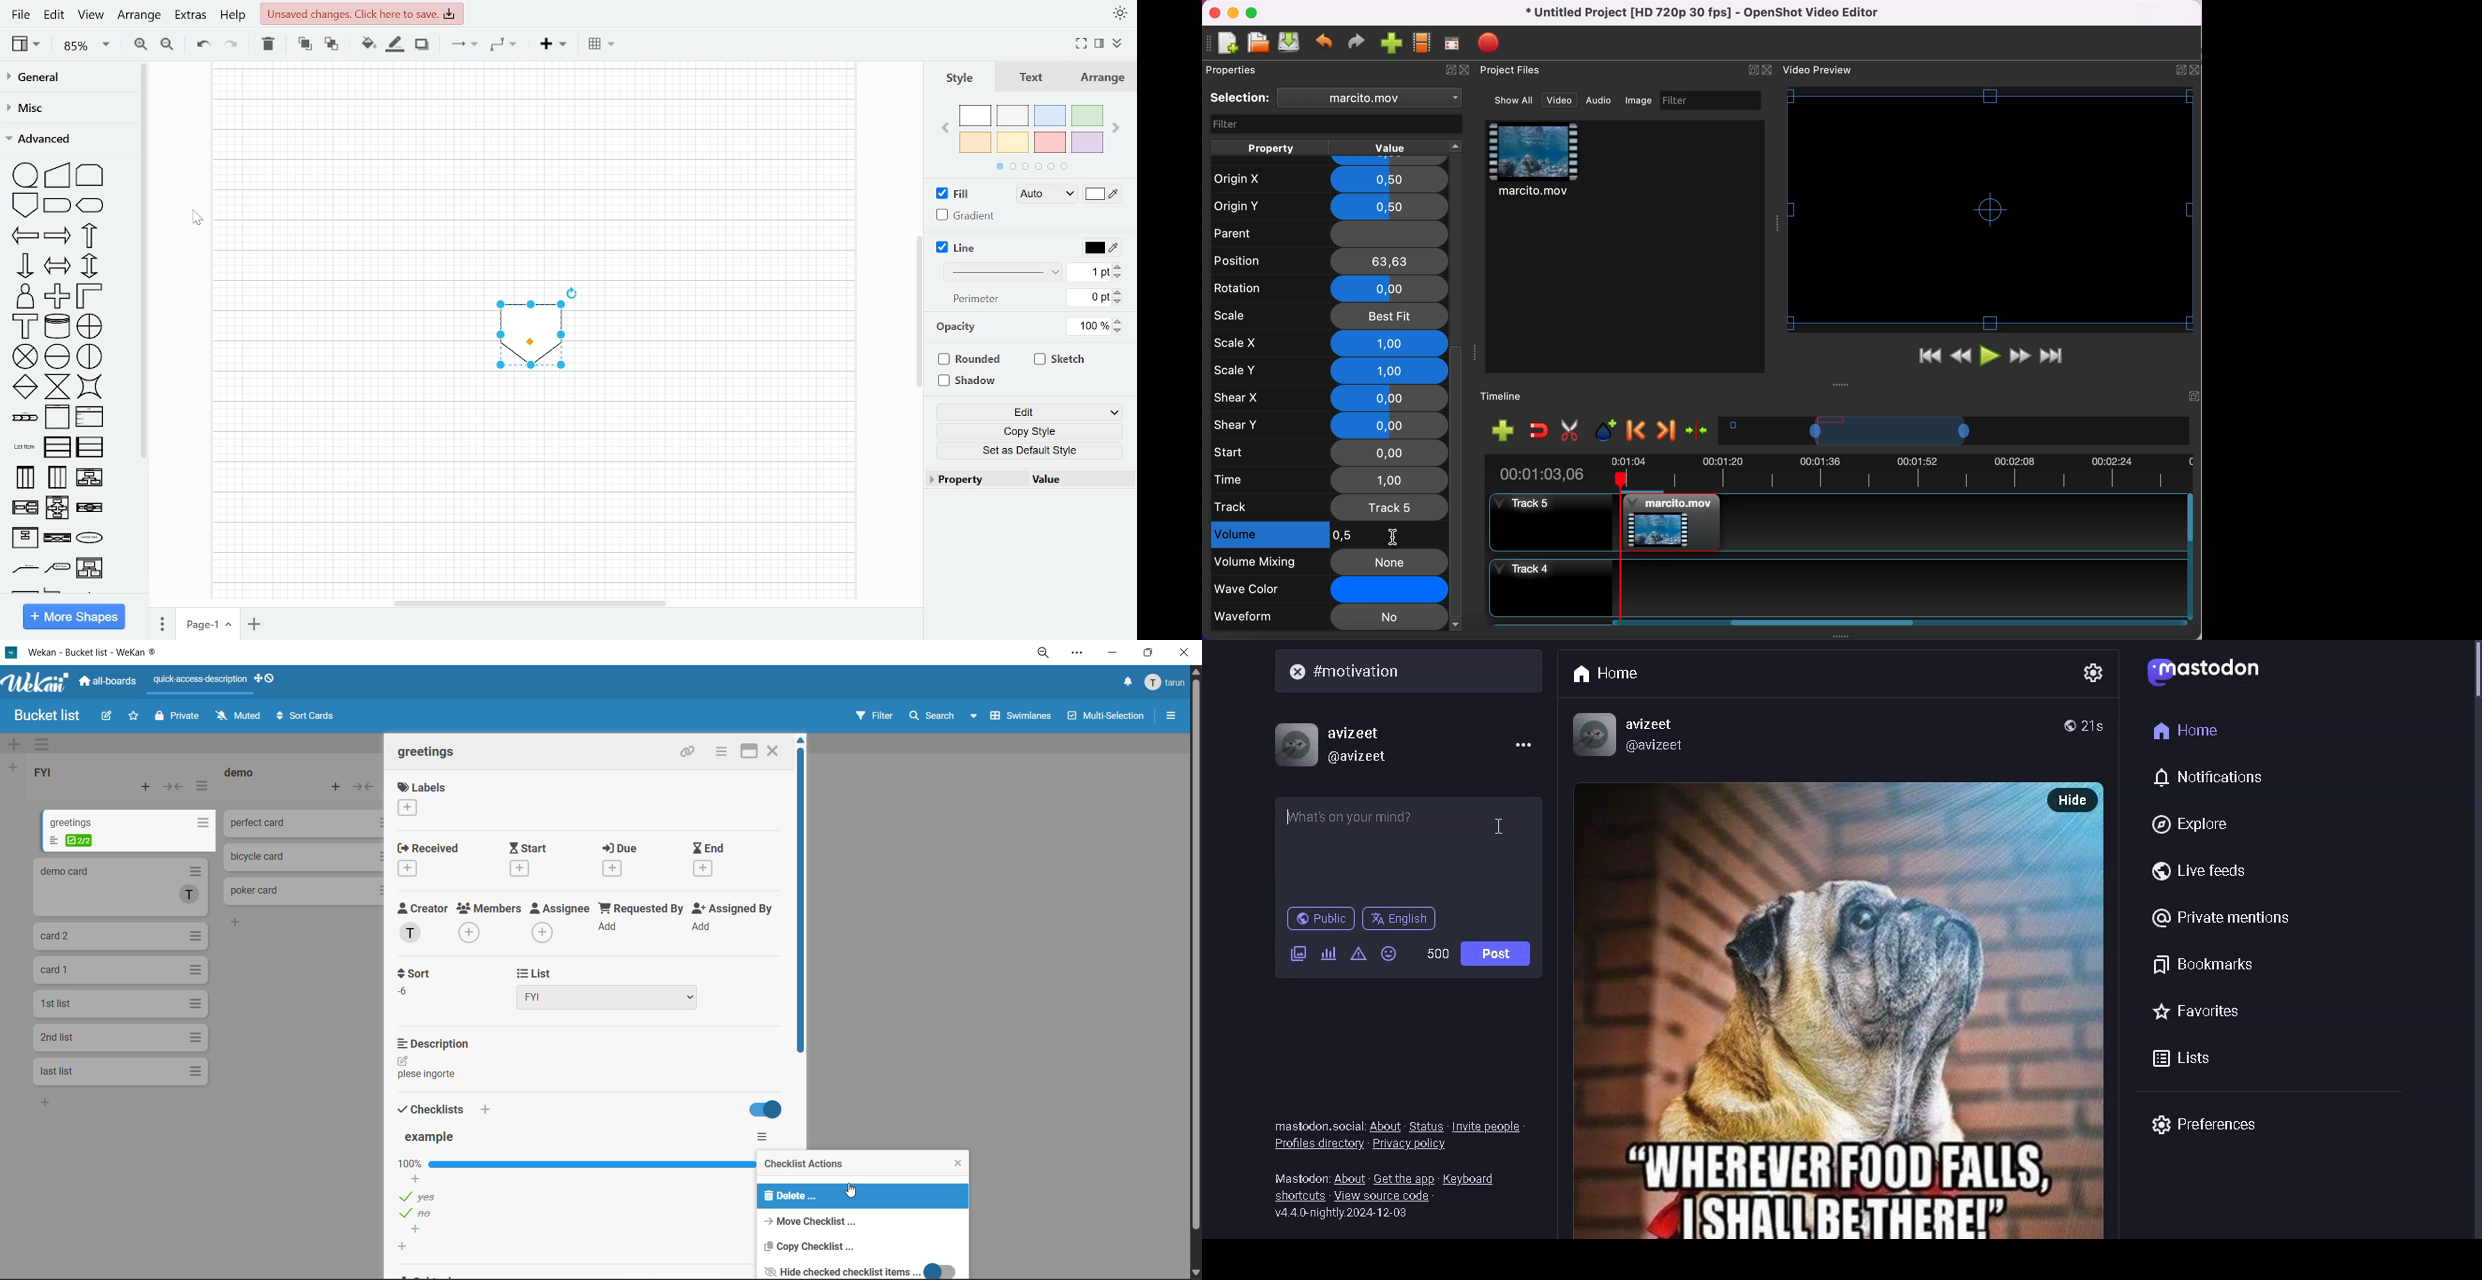  Describe the element at coordinates (59, 447) in the screenshot. I see `horizontal pool` at that location.